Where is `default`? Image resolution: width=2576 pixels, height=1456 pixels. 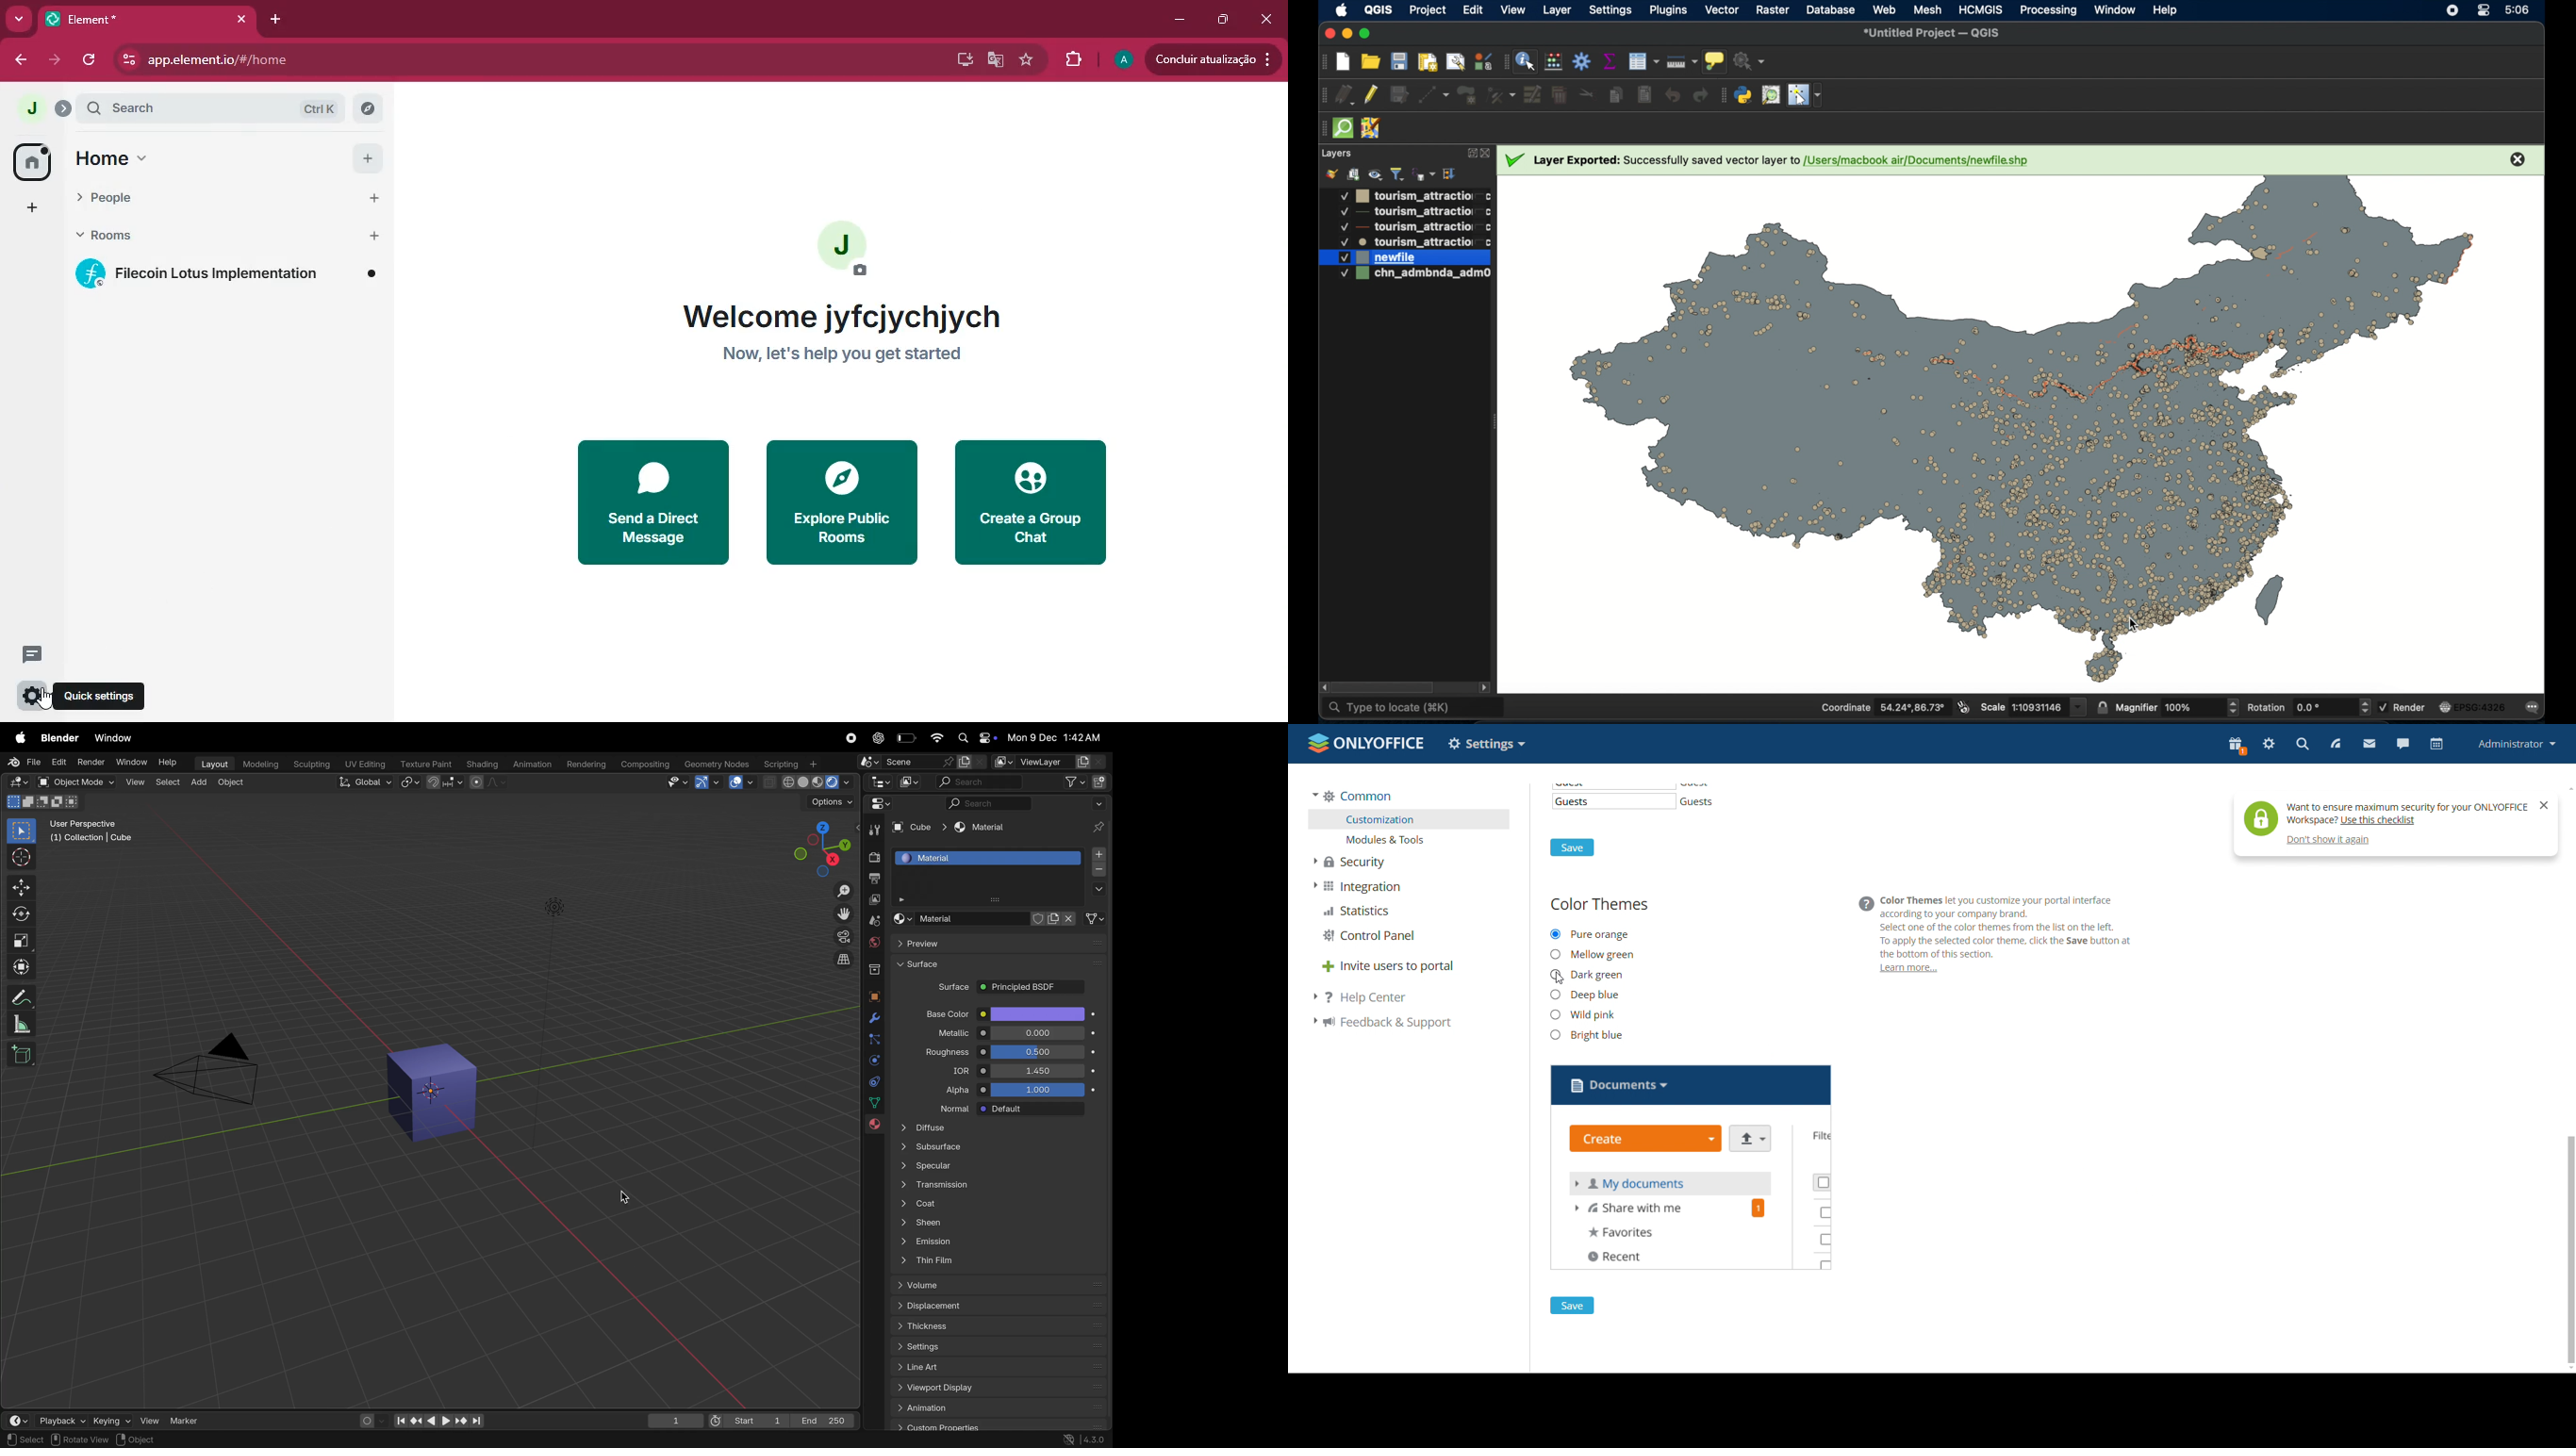
default is located at coordinates (1039, 1109).